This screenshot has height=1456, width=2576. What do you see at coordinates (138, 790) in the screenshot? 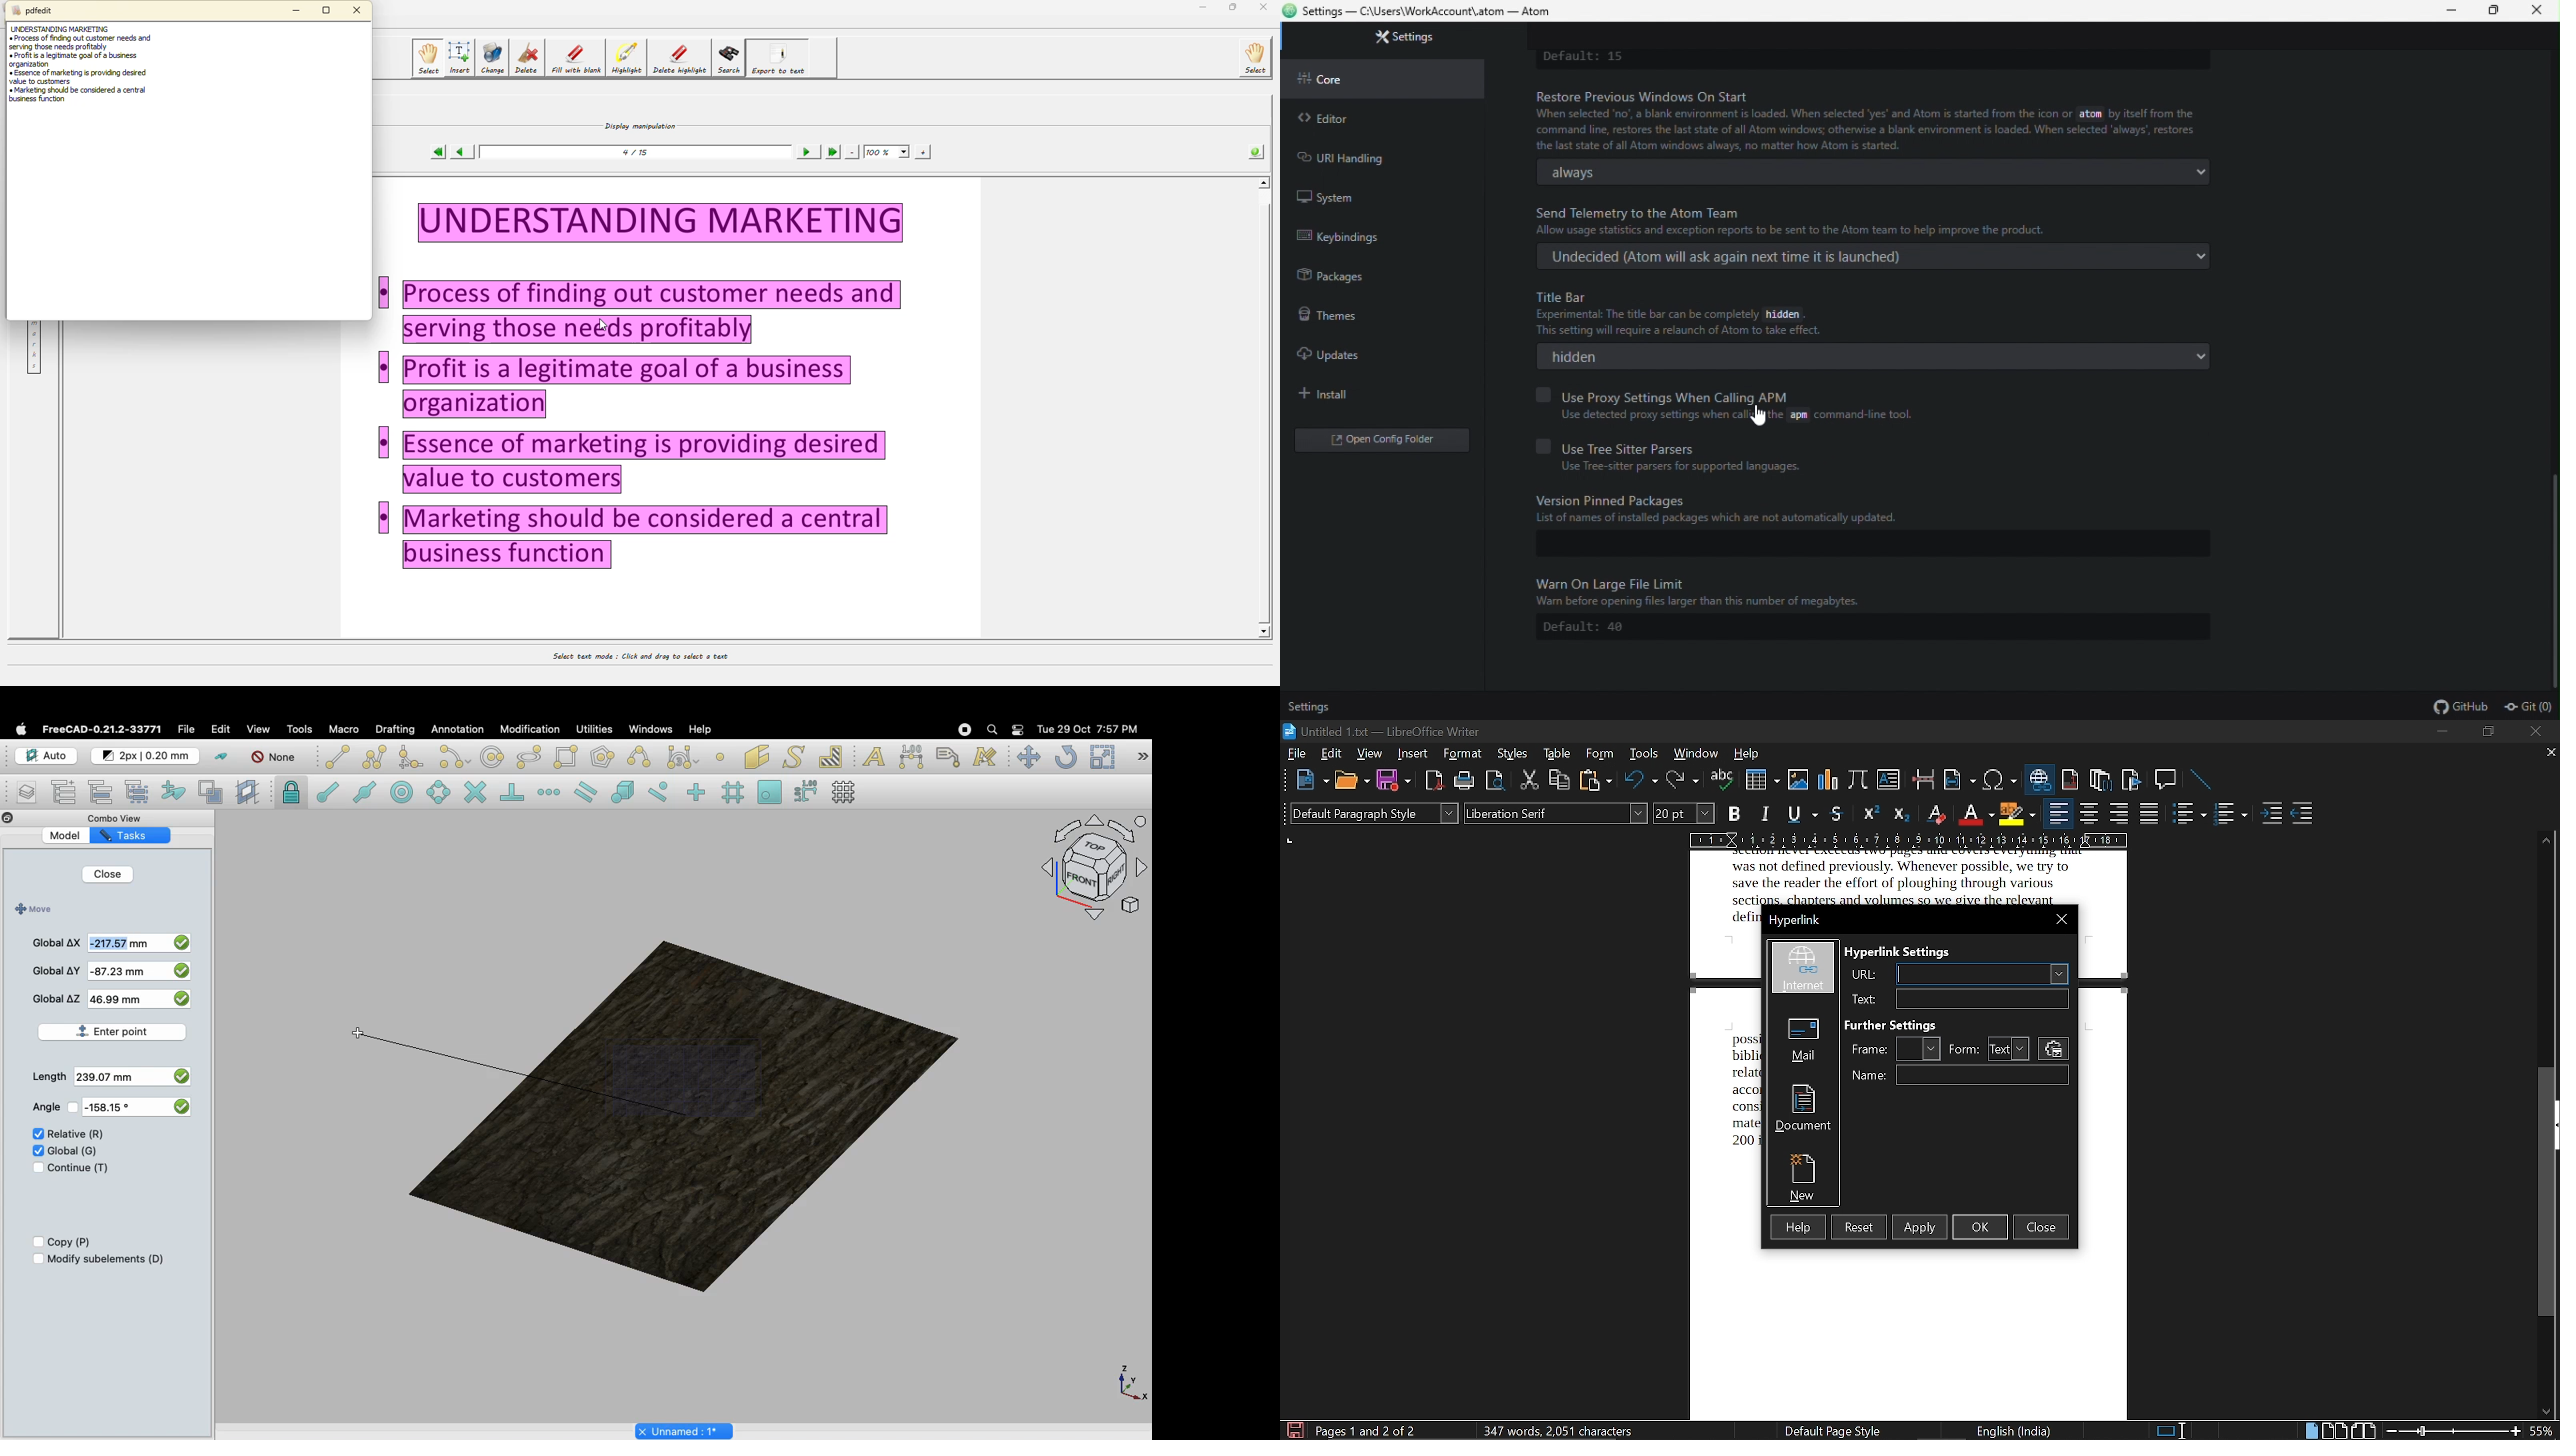
I see `Select group` at bounding box center [138, 790].